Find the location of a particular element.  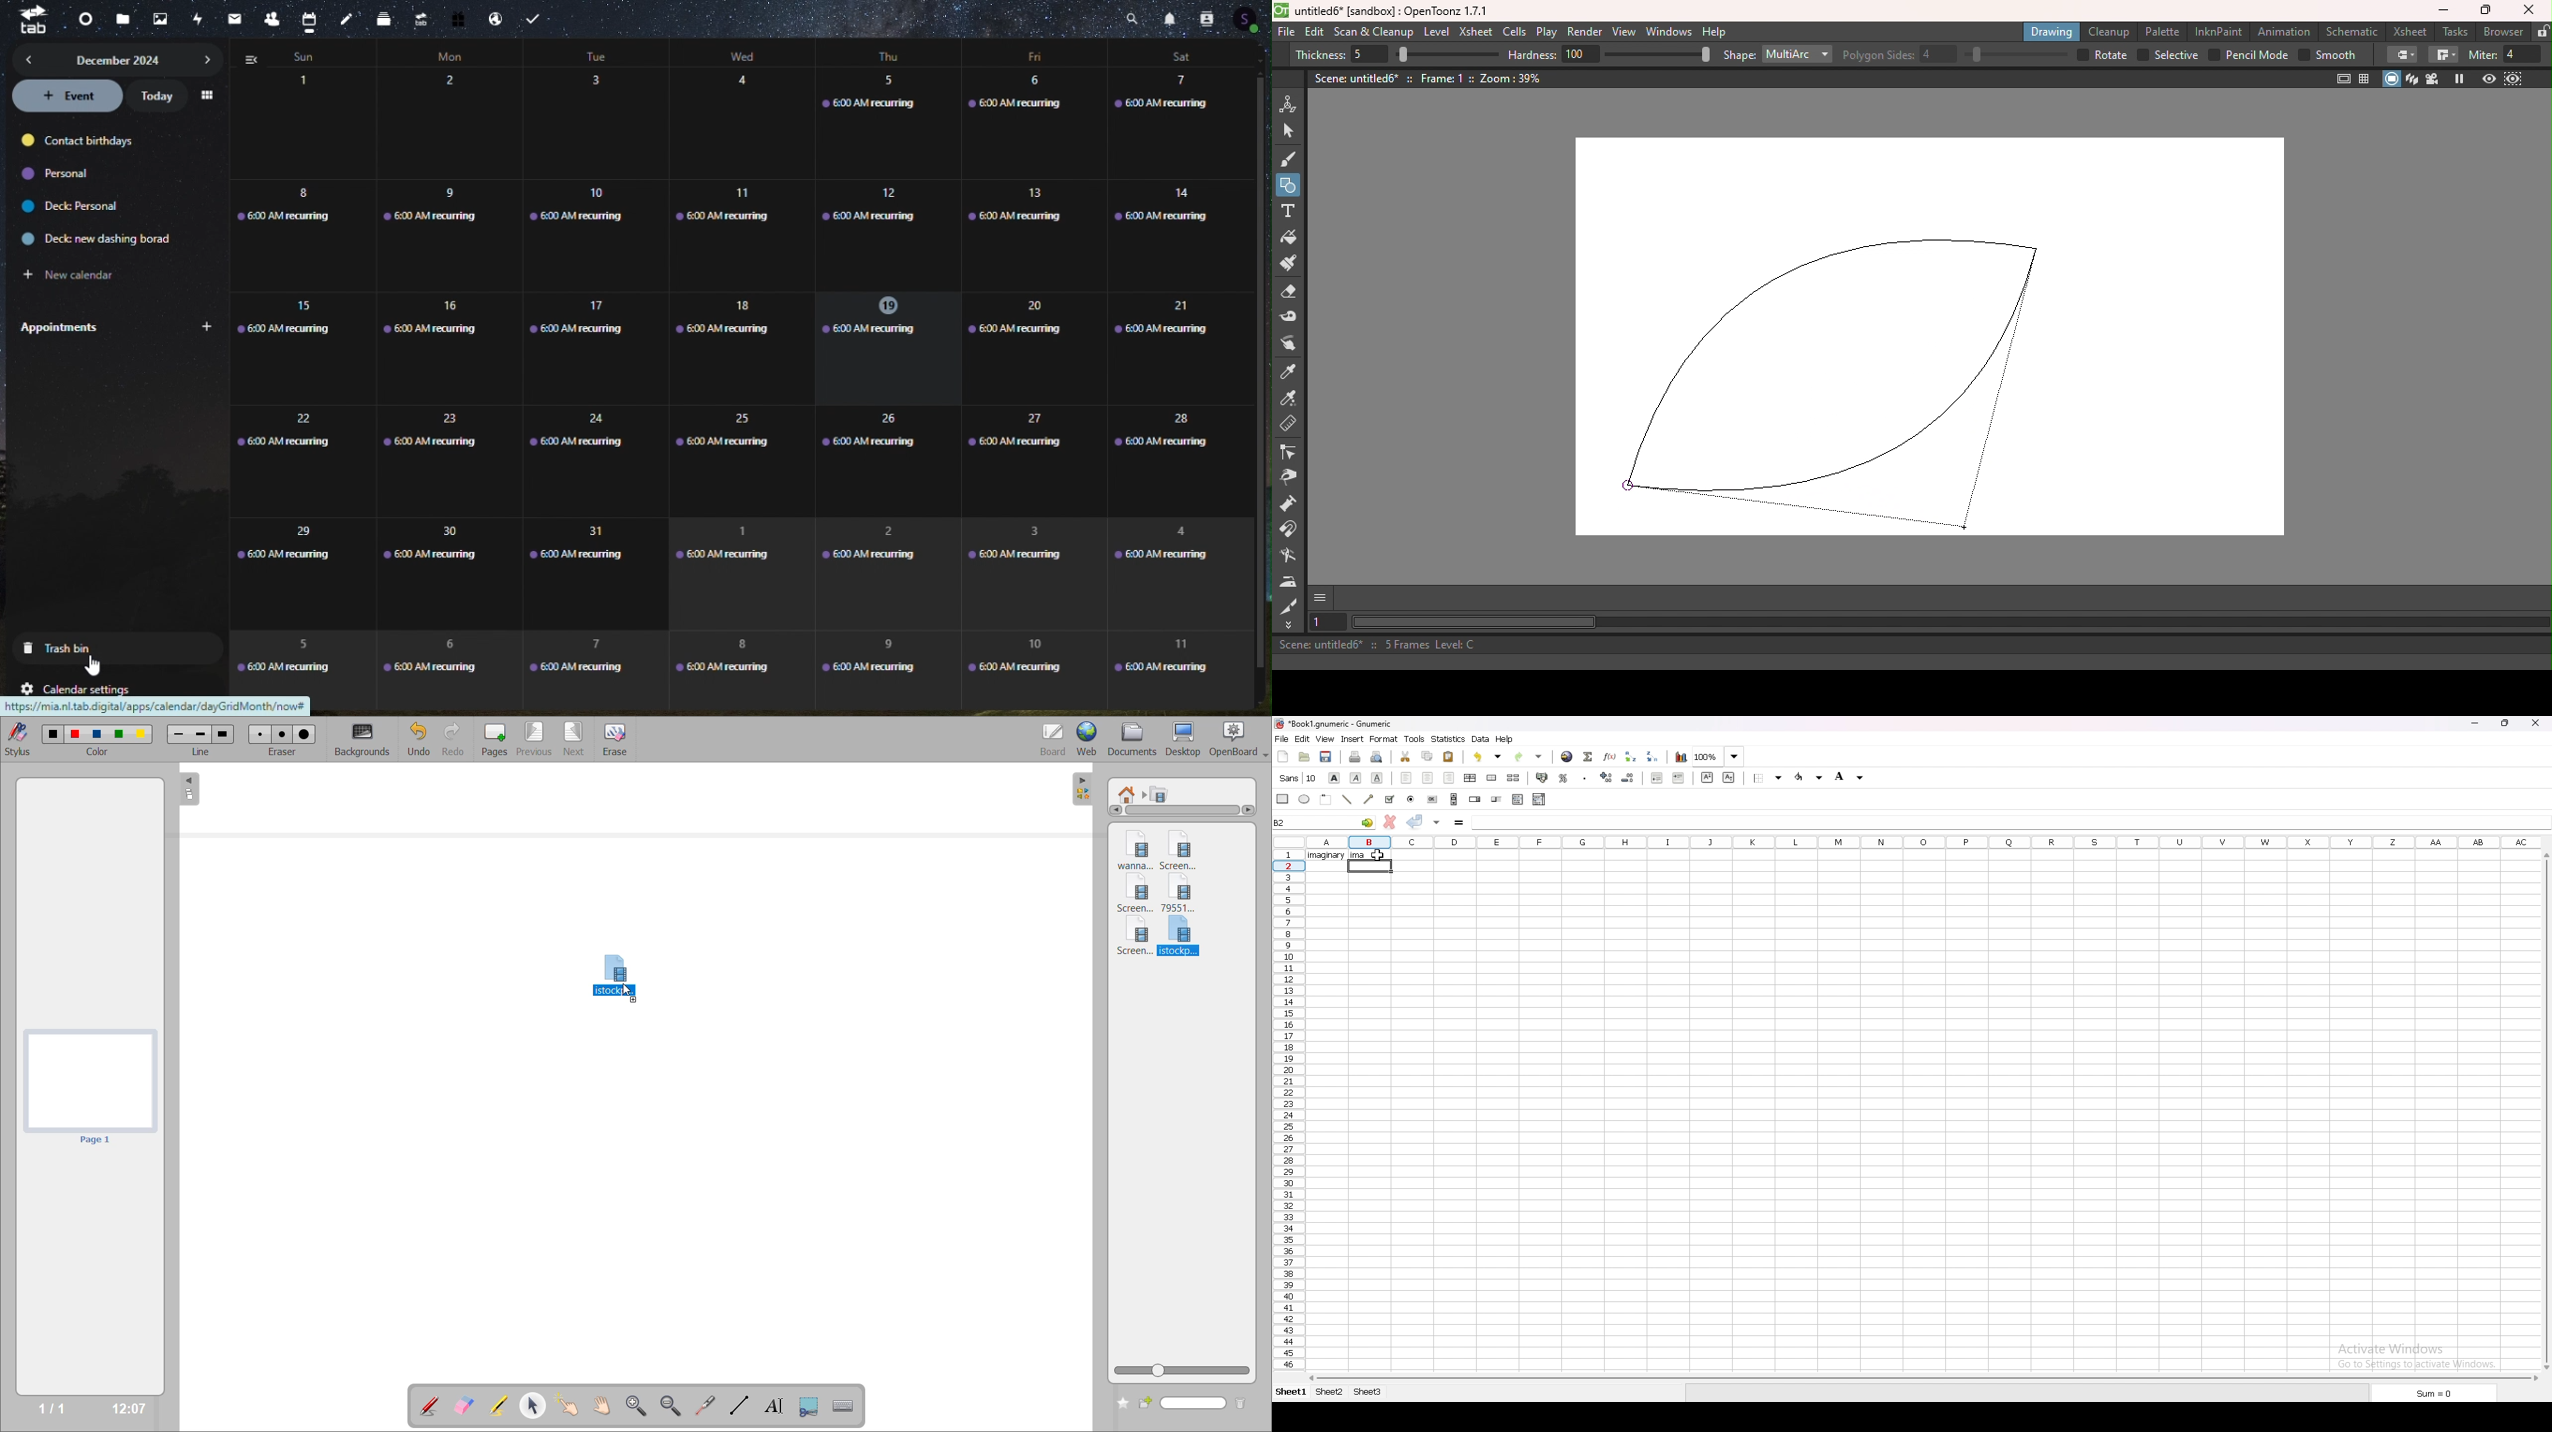

color 2 is located at coordinates (76, 734).